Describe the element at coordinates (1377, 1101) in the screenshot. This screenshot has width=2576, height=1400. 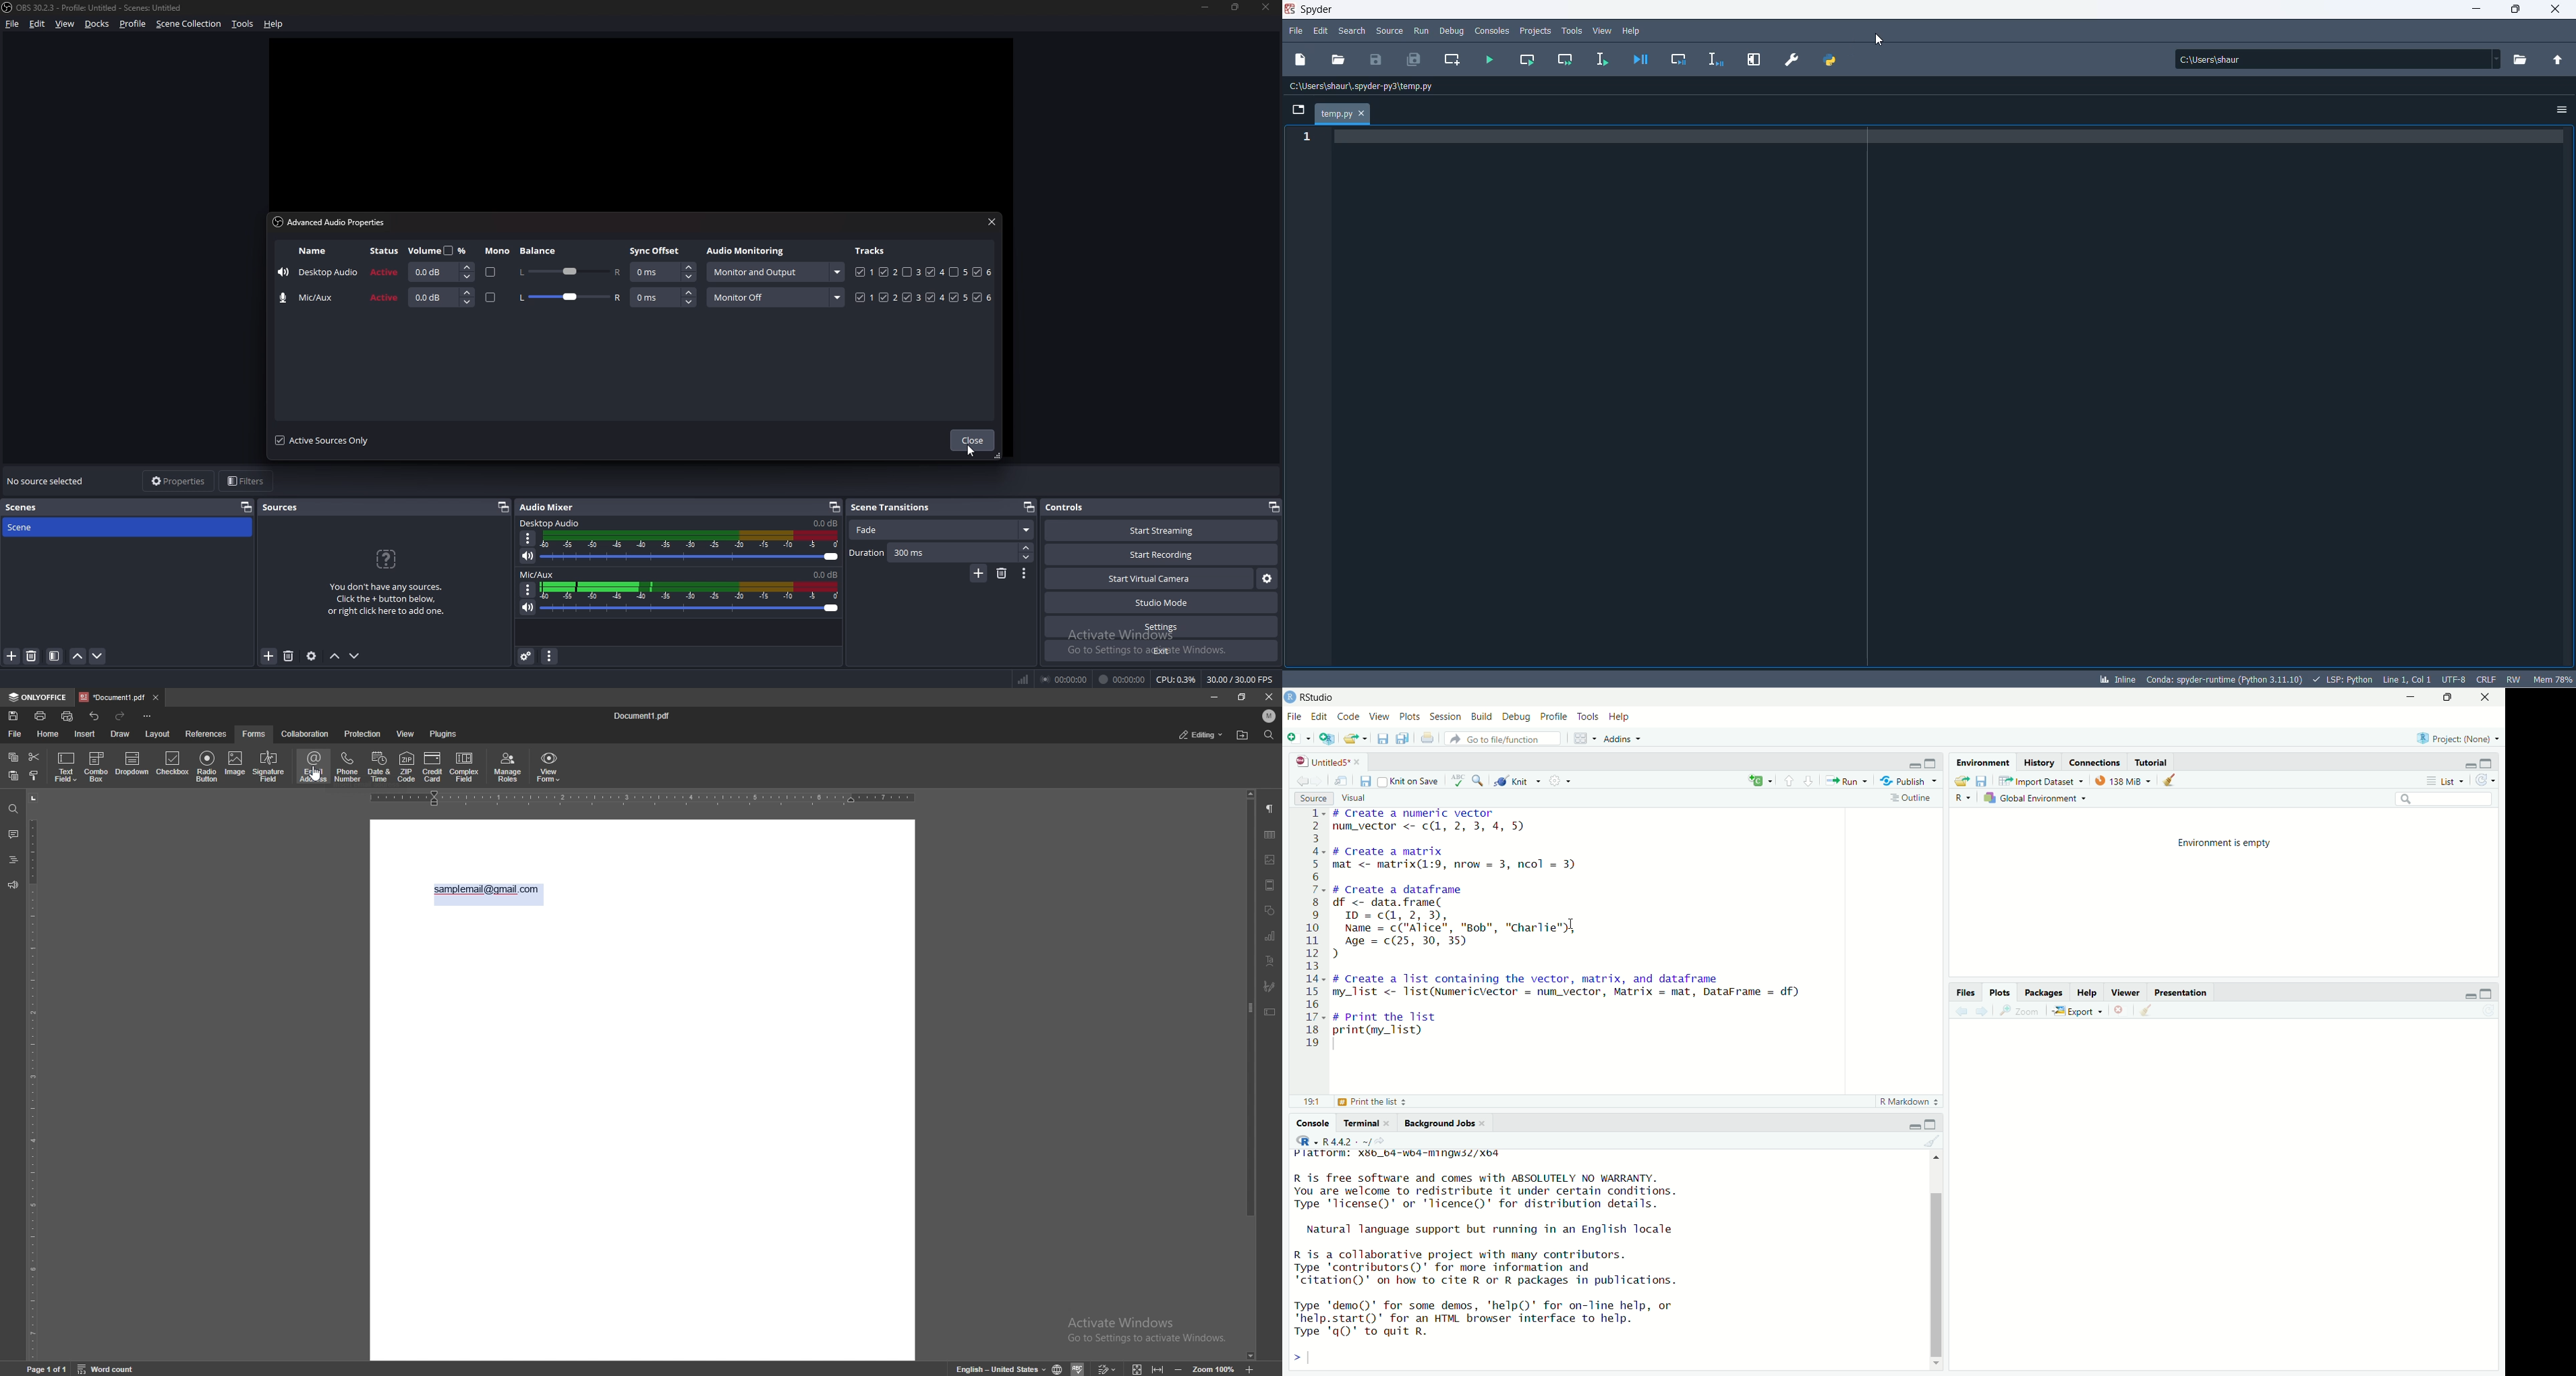
I see `3 Print the list +` at that location.